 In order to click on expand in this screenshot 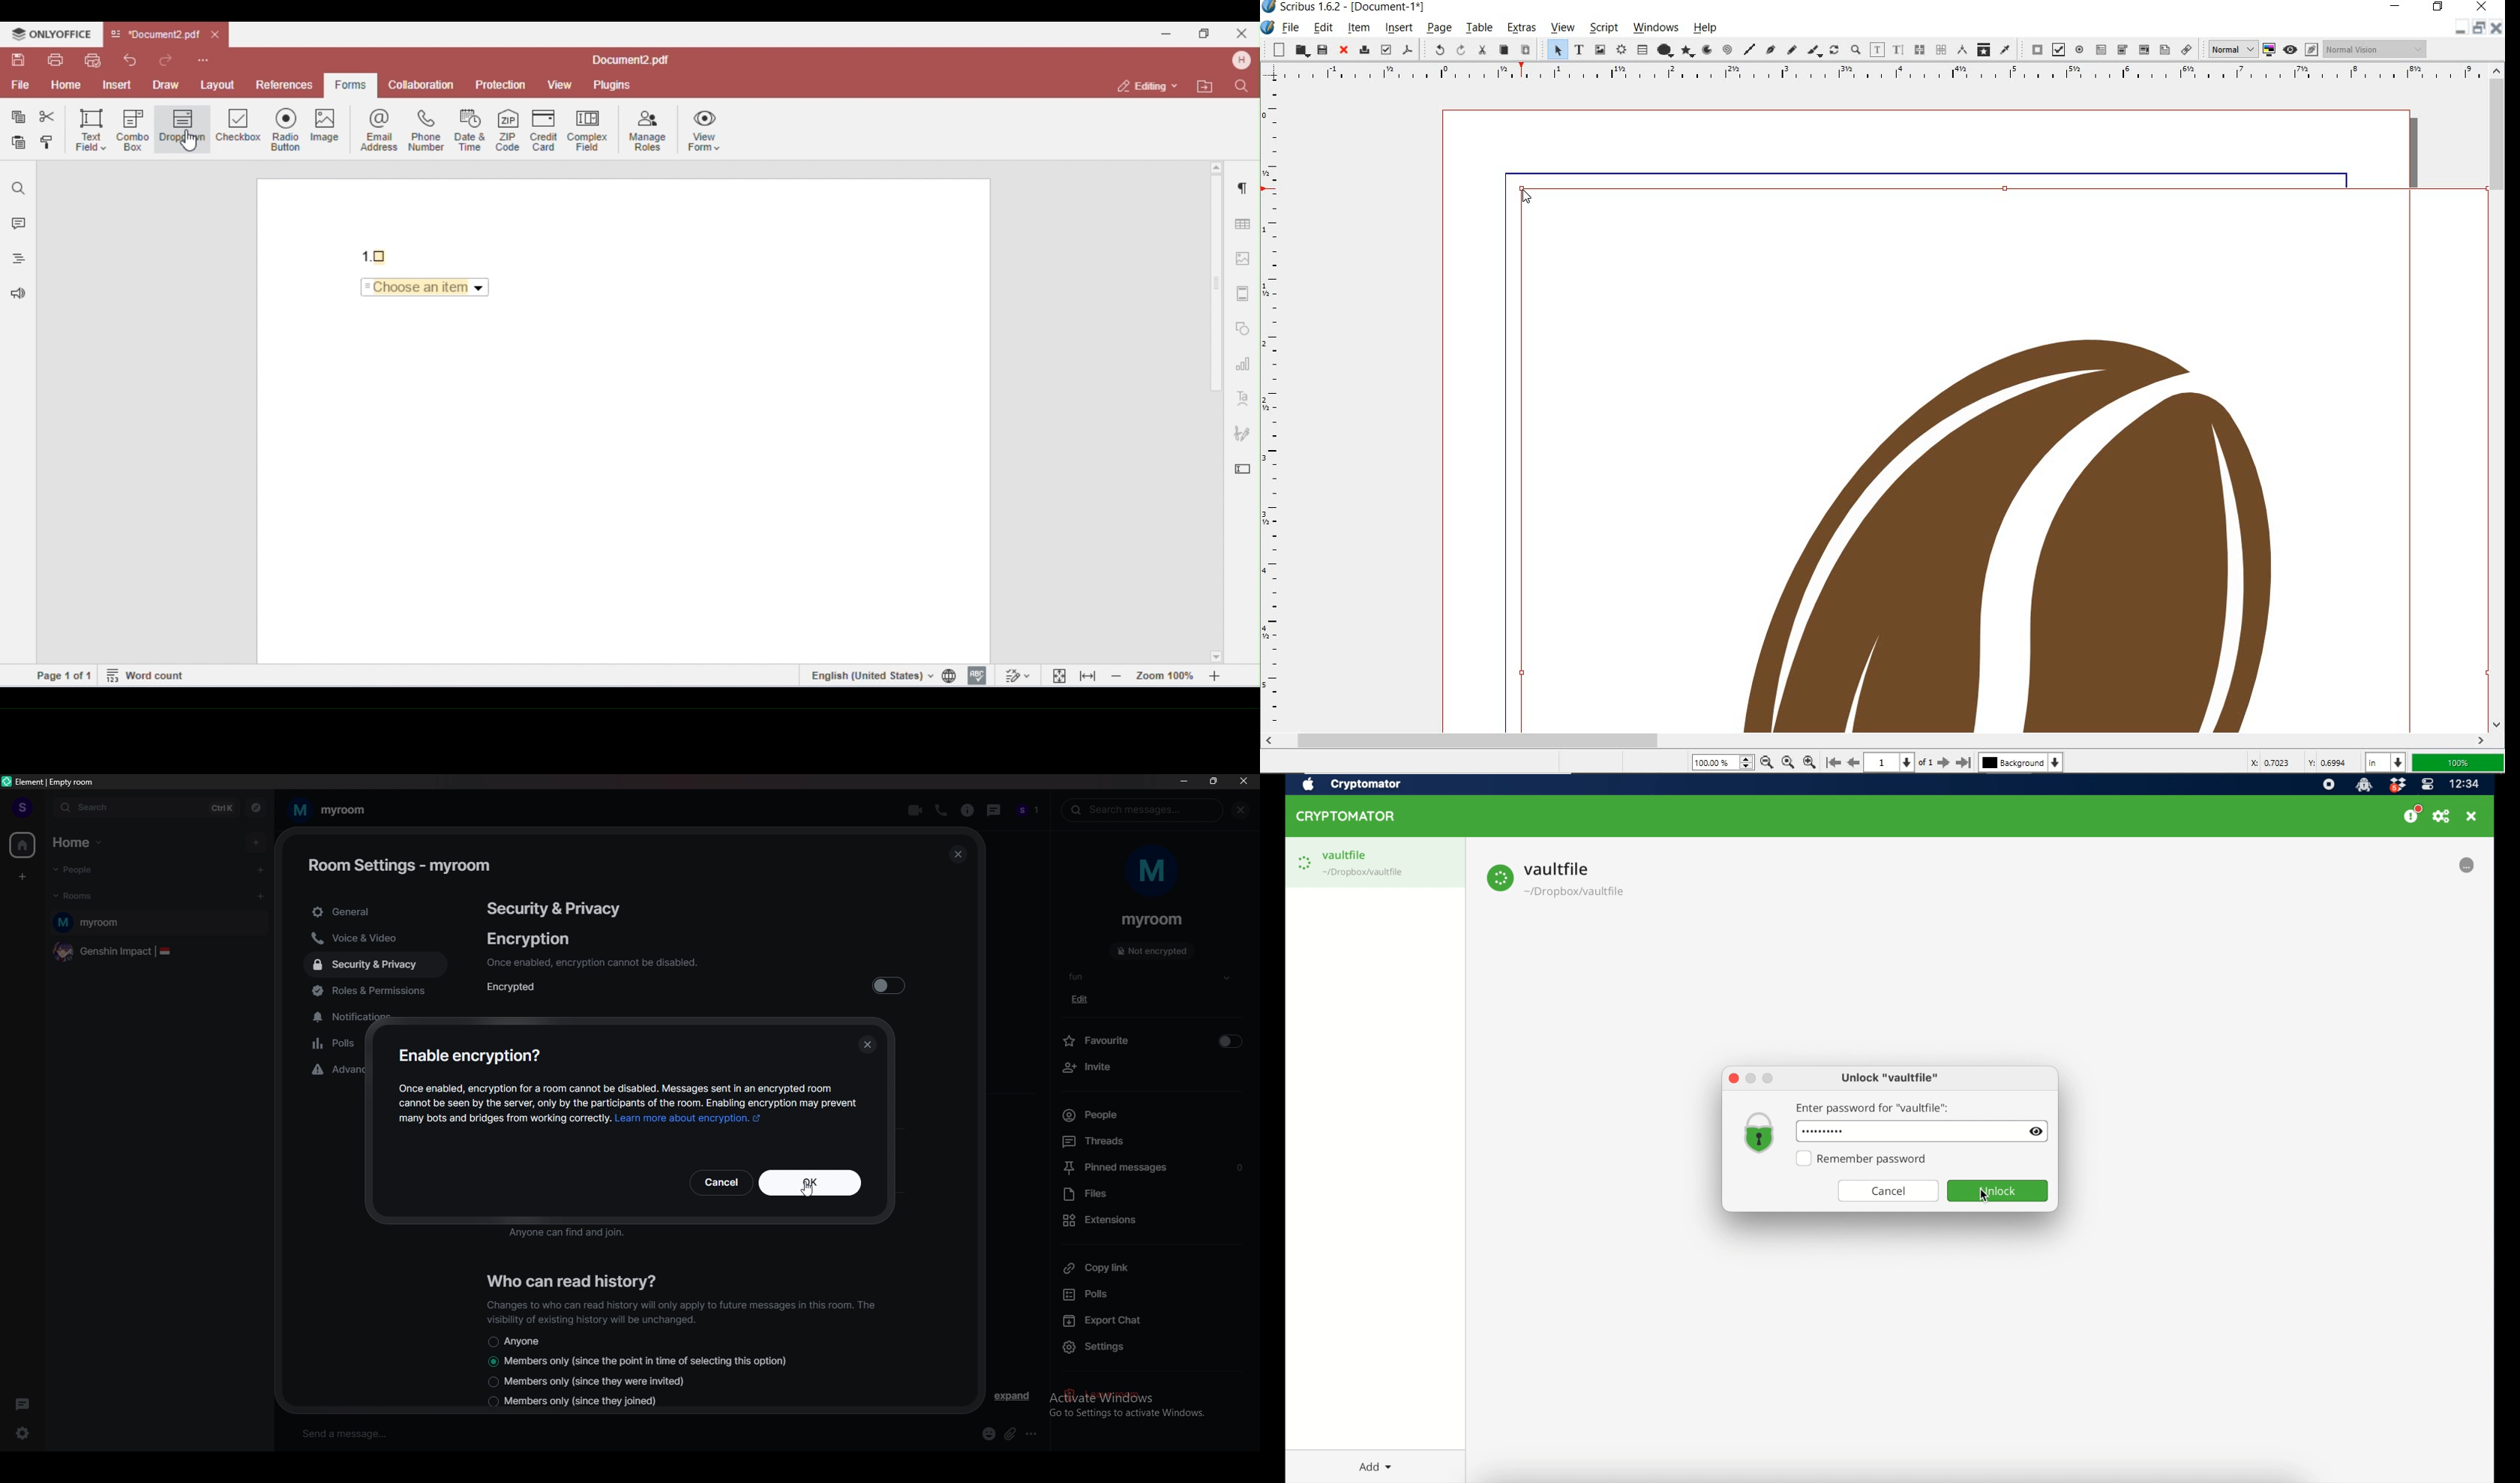, I will do `click(1013, 1396)`.